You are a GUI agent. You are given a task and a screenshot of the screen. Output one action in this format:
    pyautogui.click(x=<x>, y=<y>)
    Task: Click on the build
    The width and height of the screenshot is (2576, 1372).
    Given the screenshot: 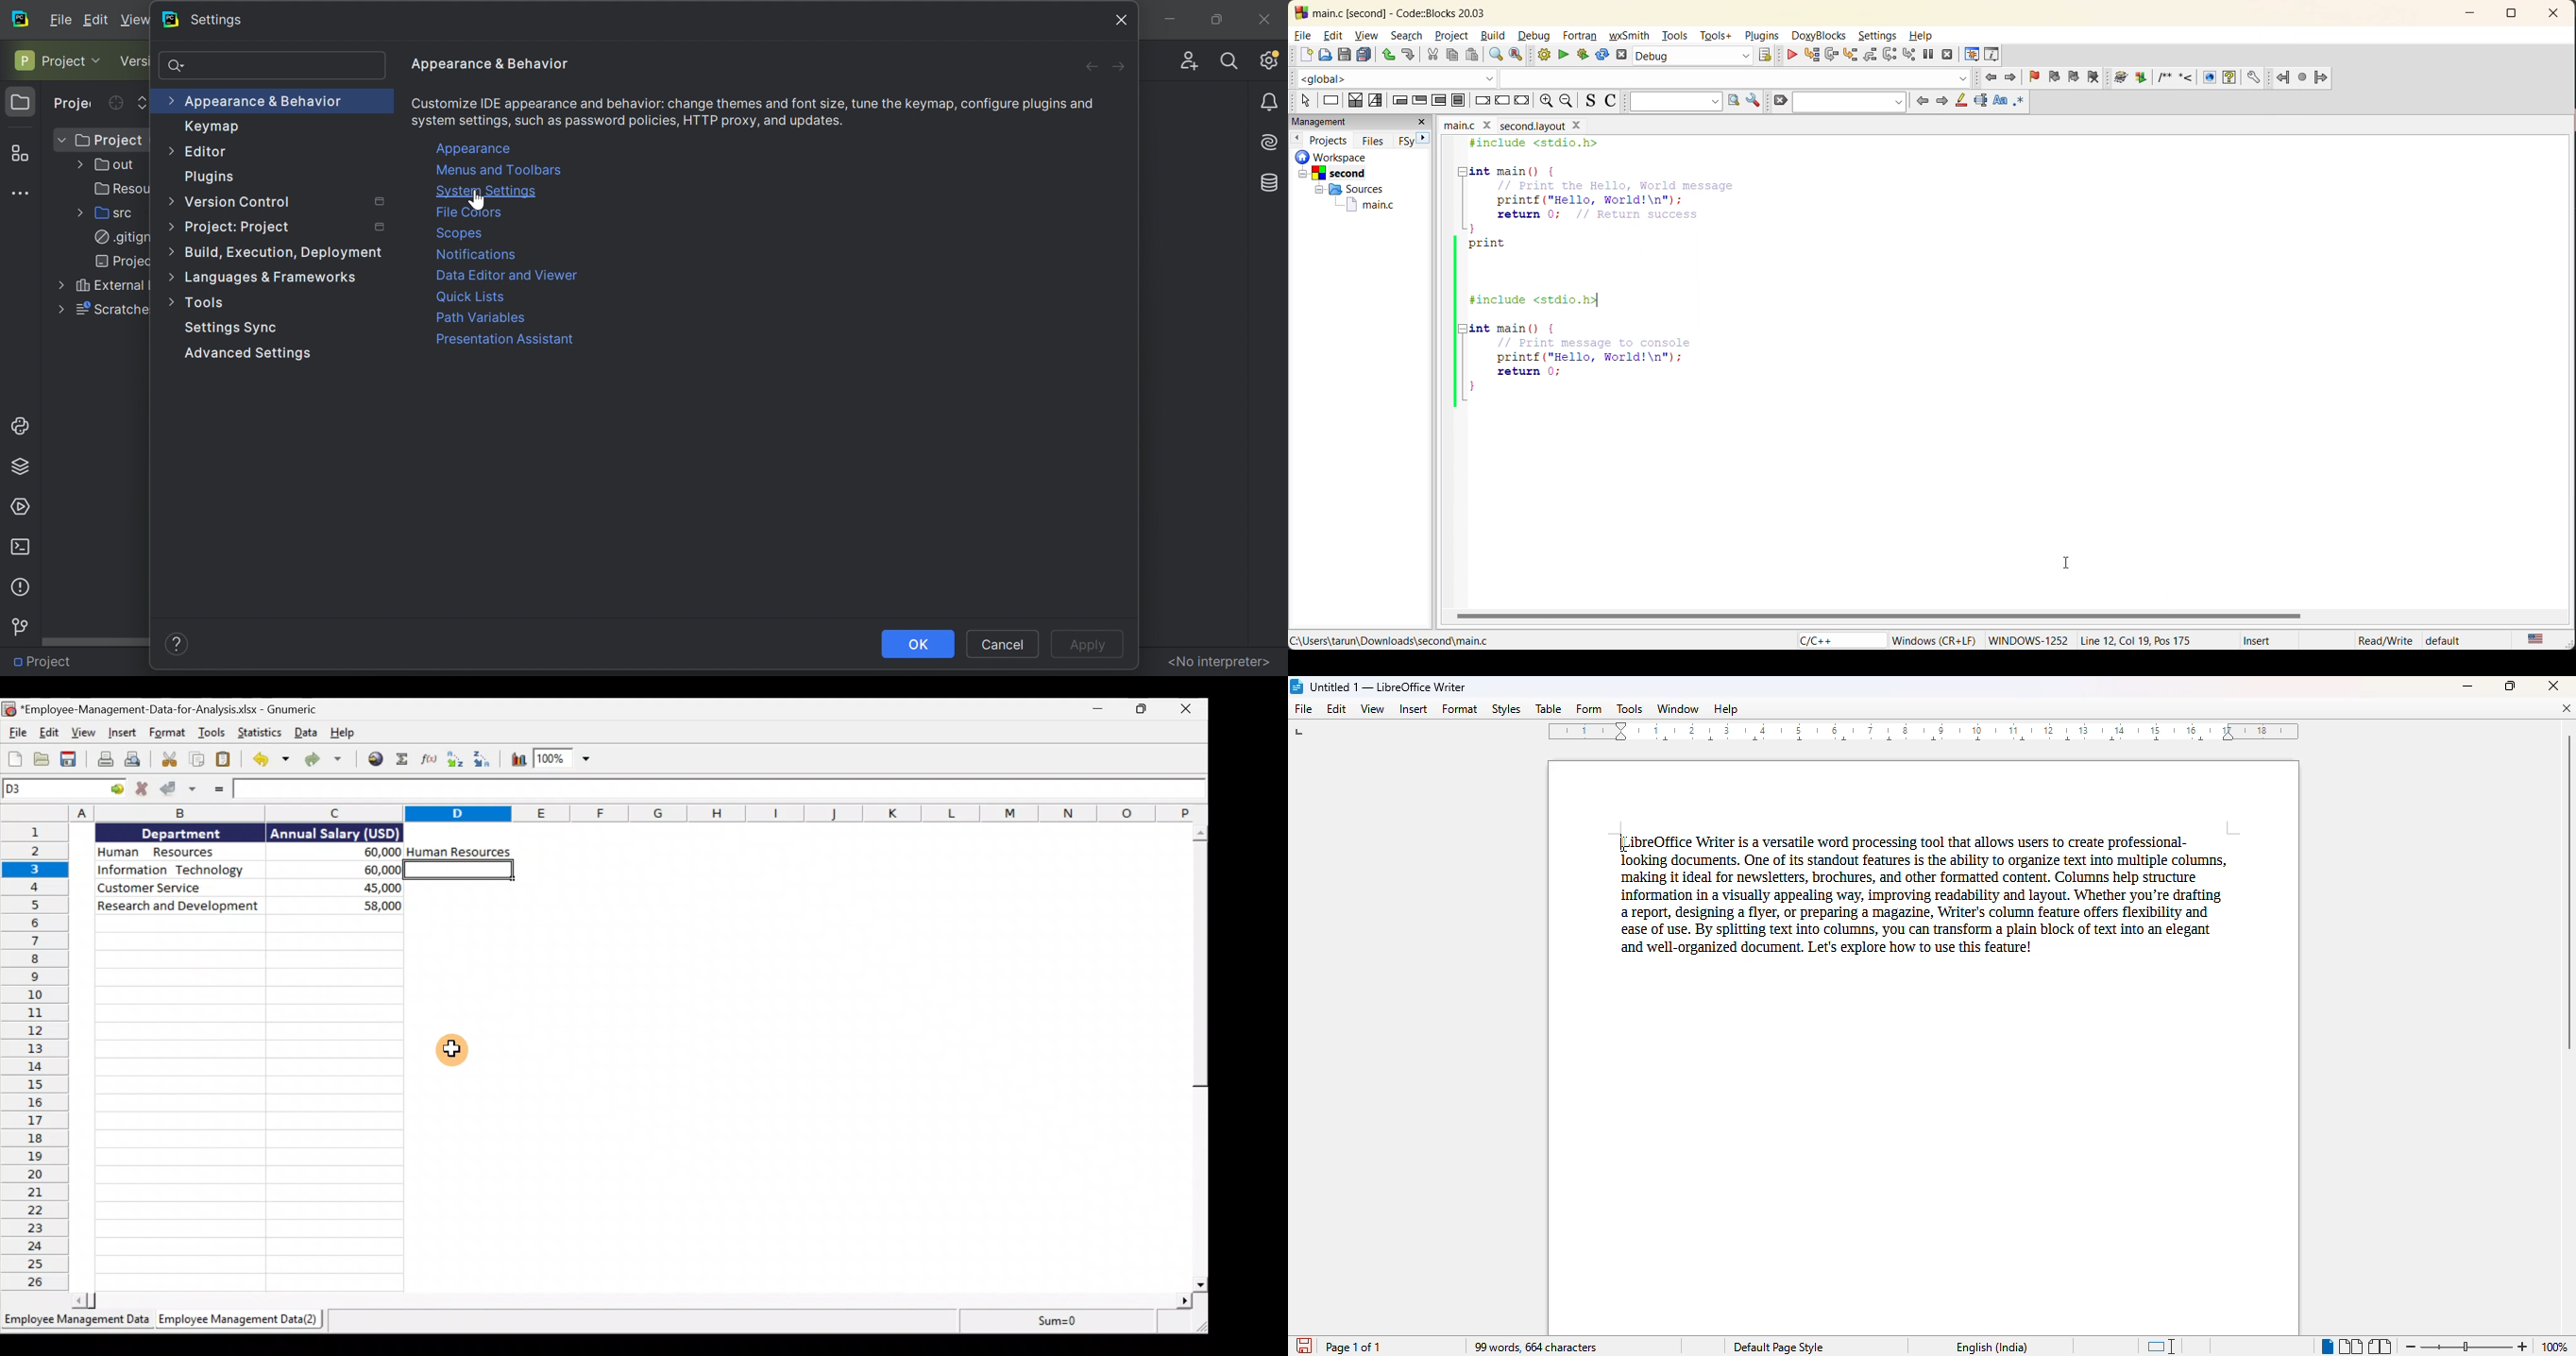 What is the action you would take?
    pyautogui.click(x=1542, y=56)
    